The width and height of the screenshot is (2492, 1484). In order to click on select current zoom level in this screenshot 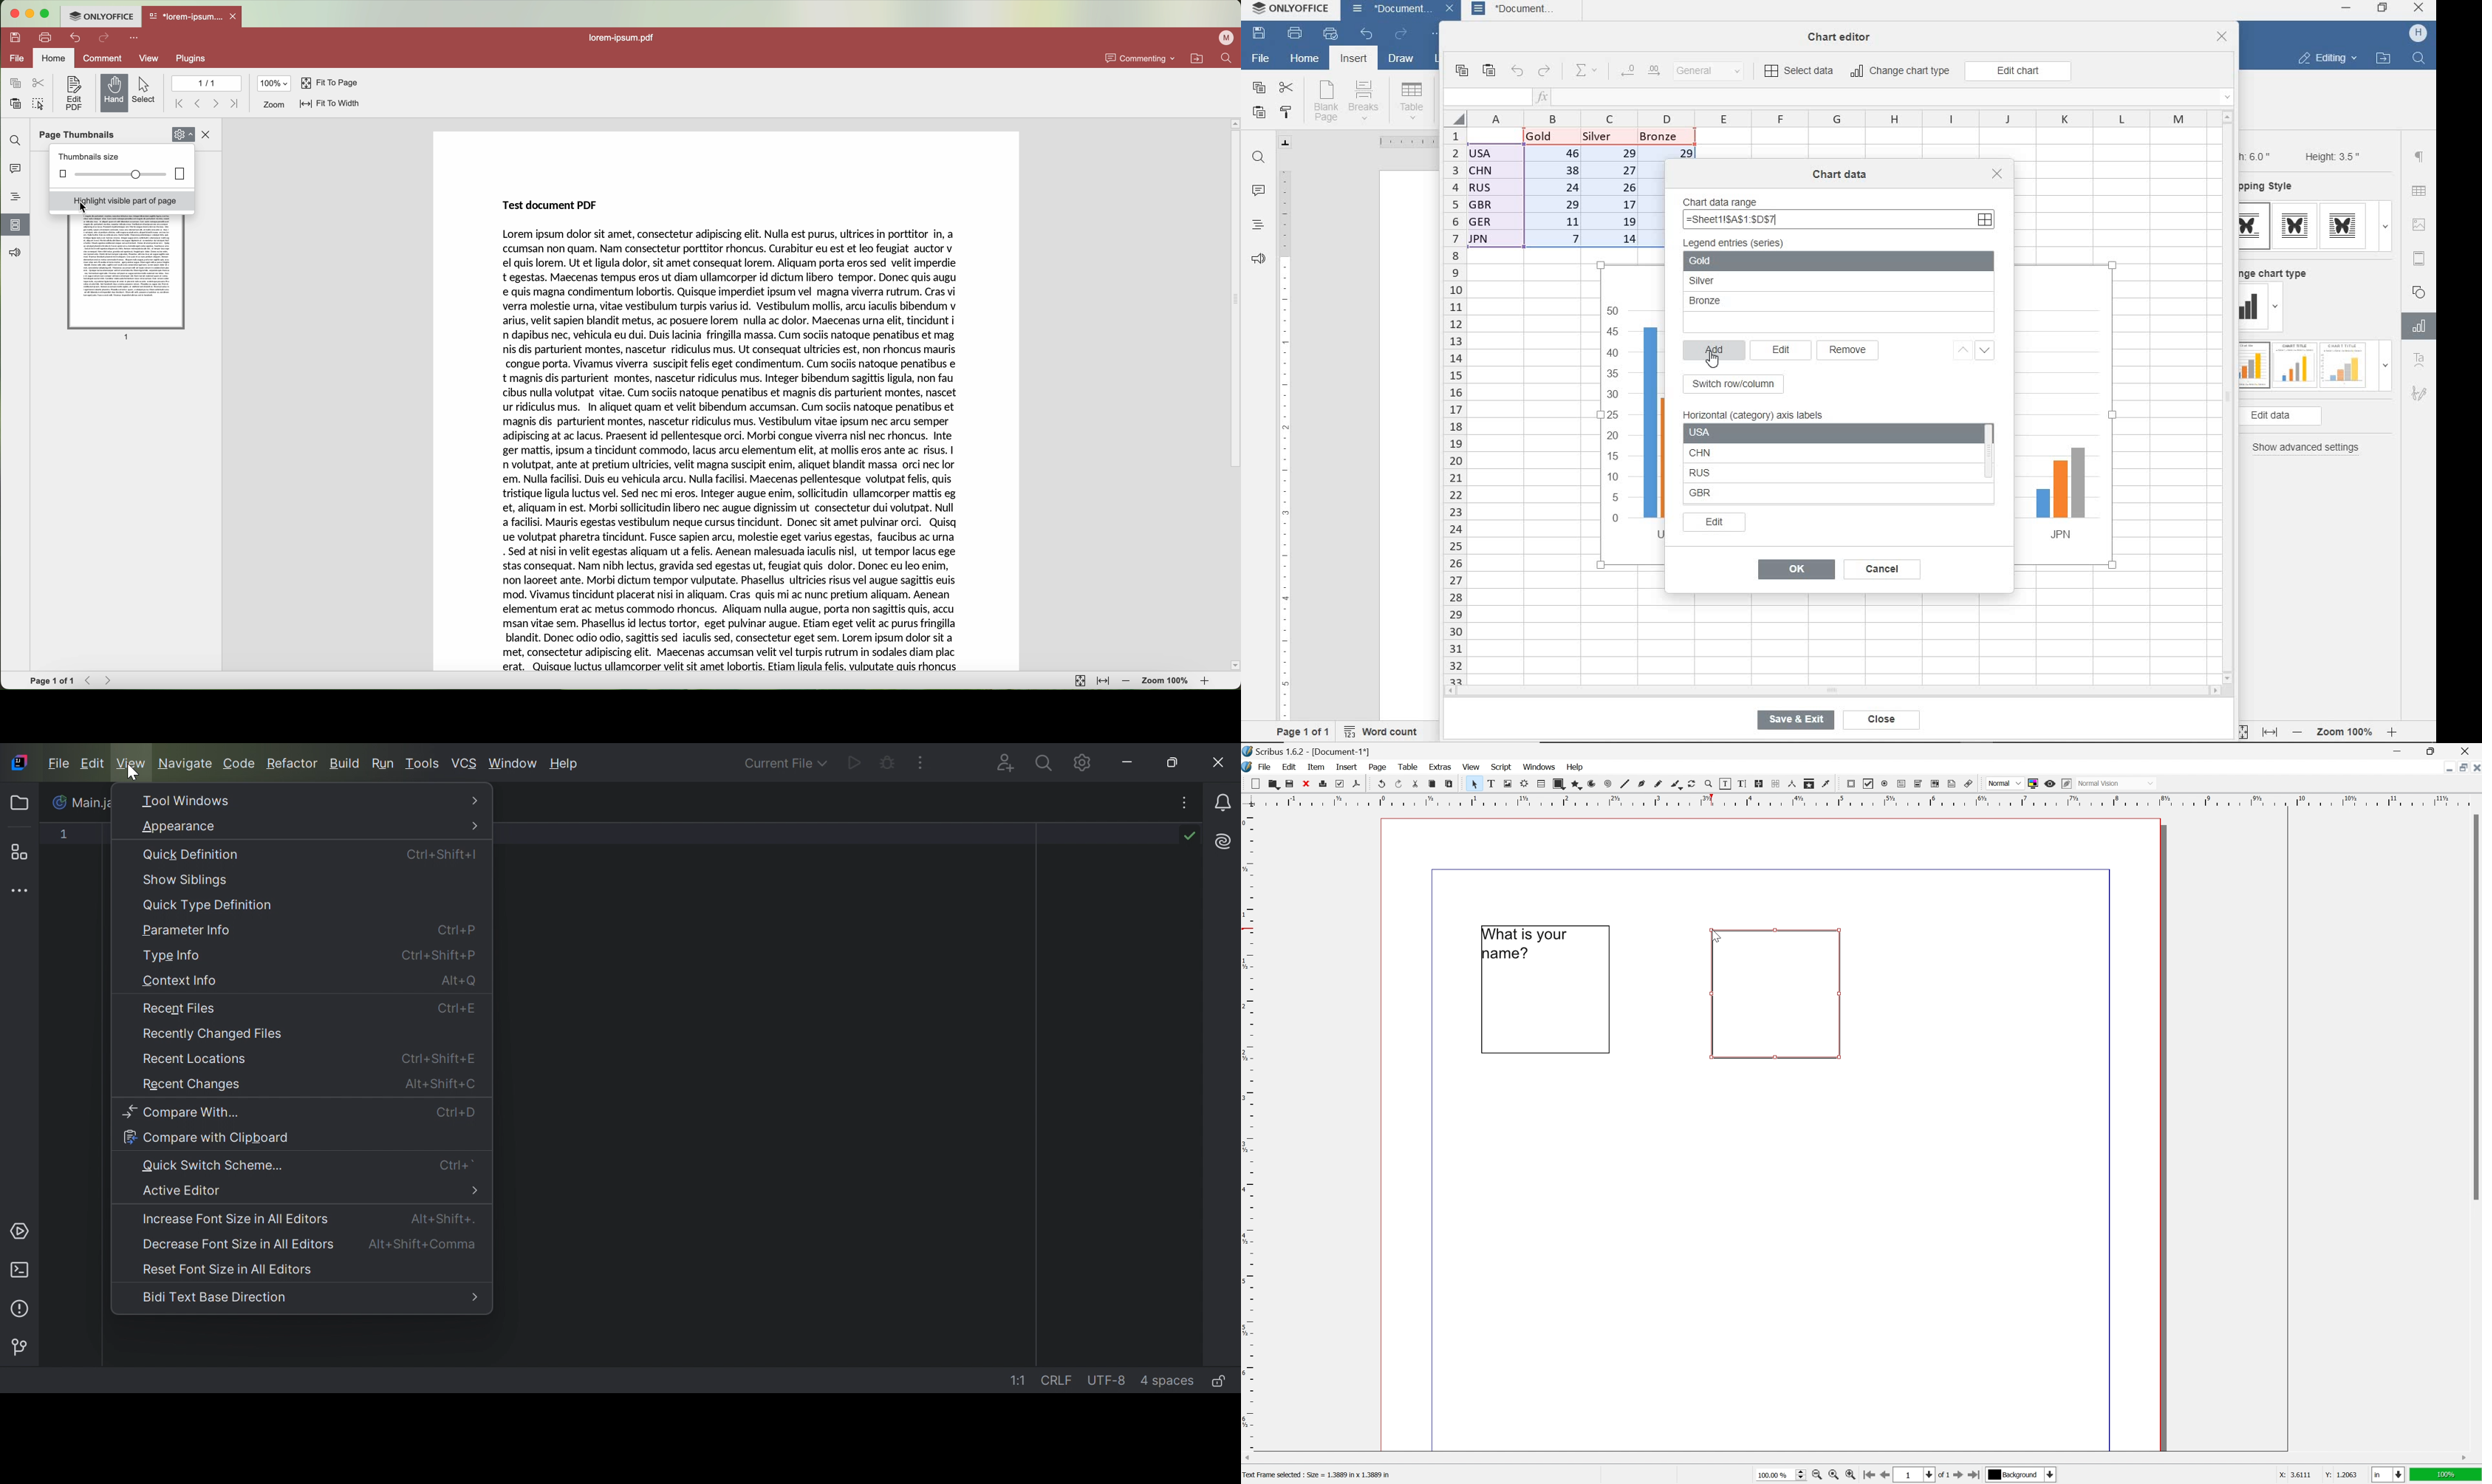, I will do `click(1782, 1477)`.